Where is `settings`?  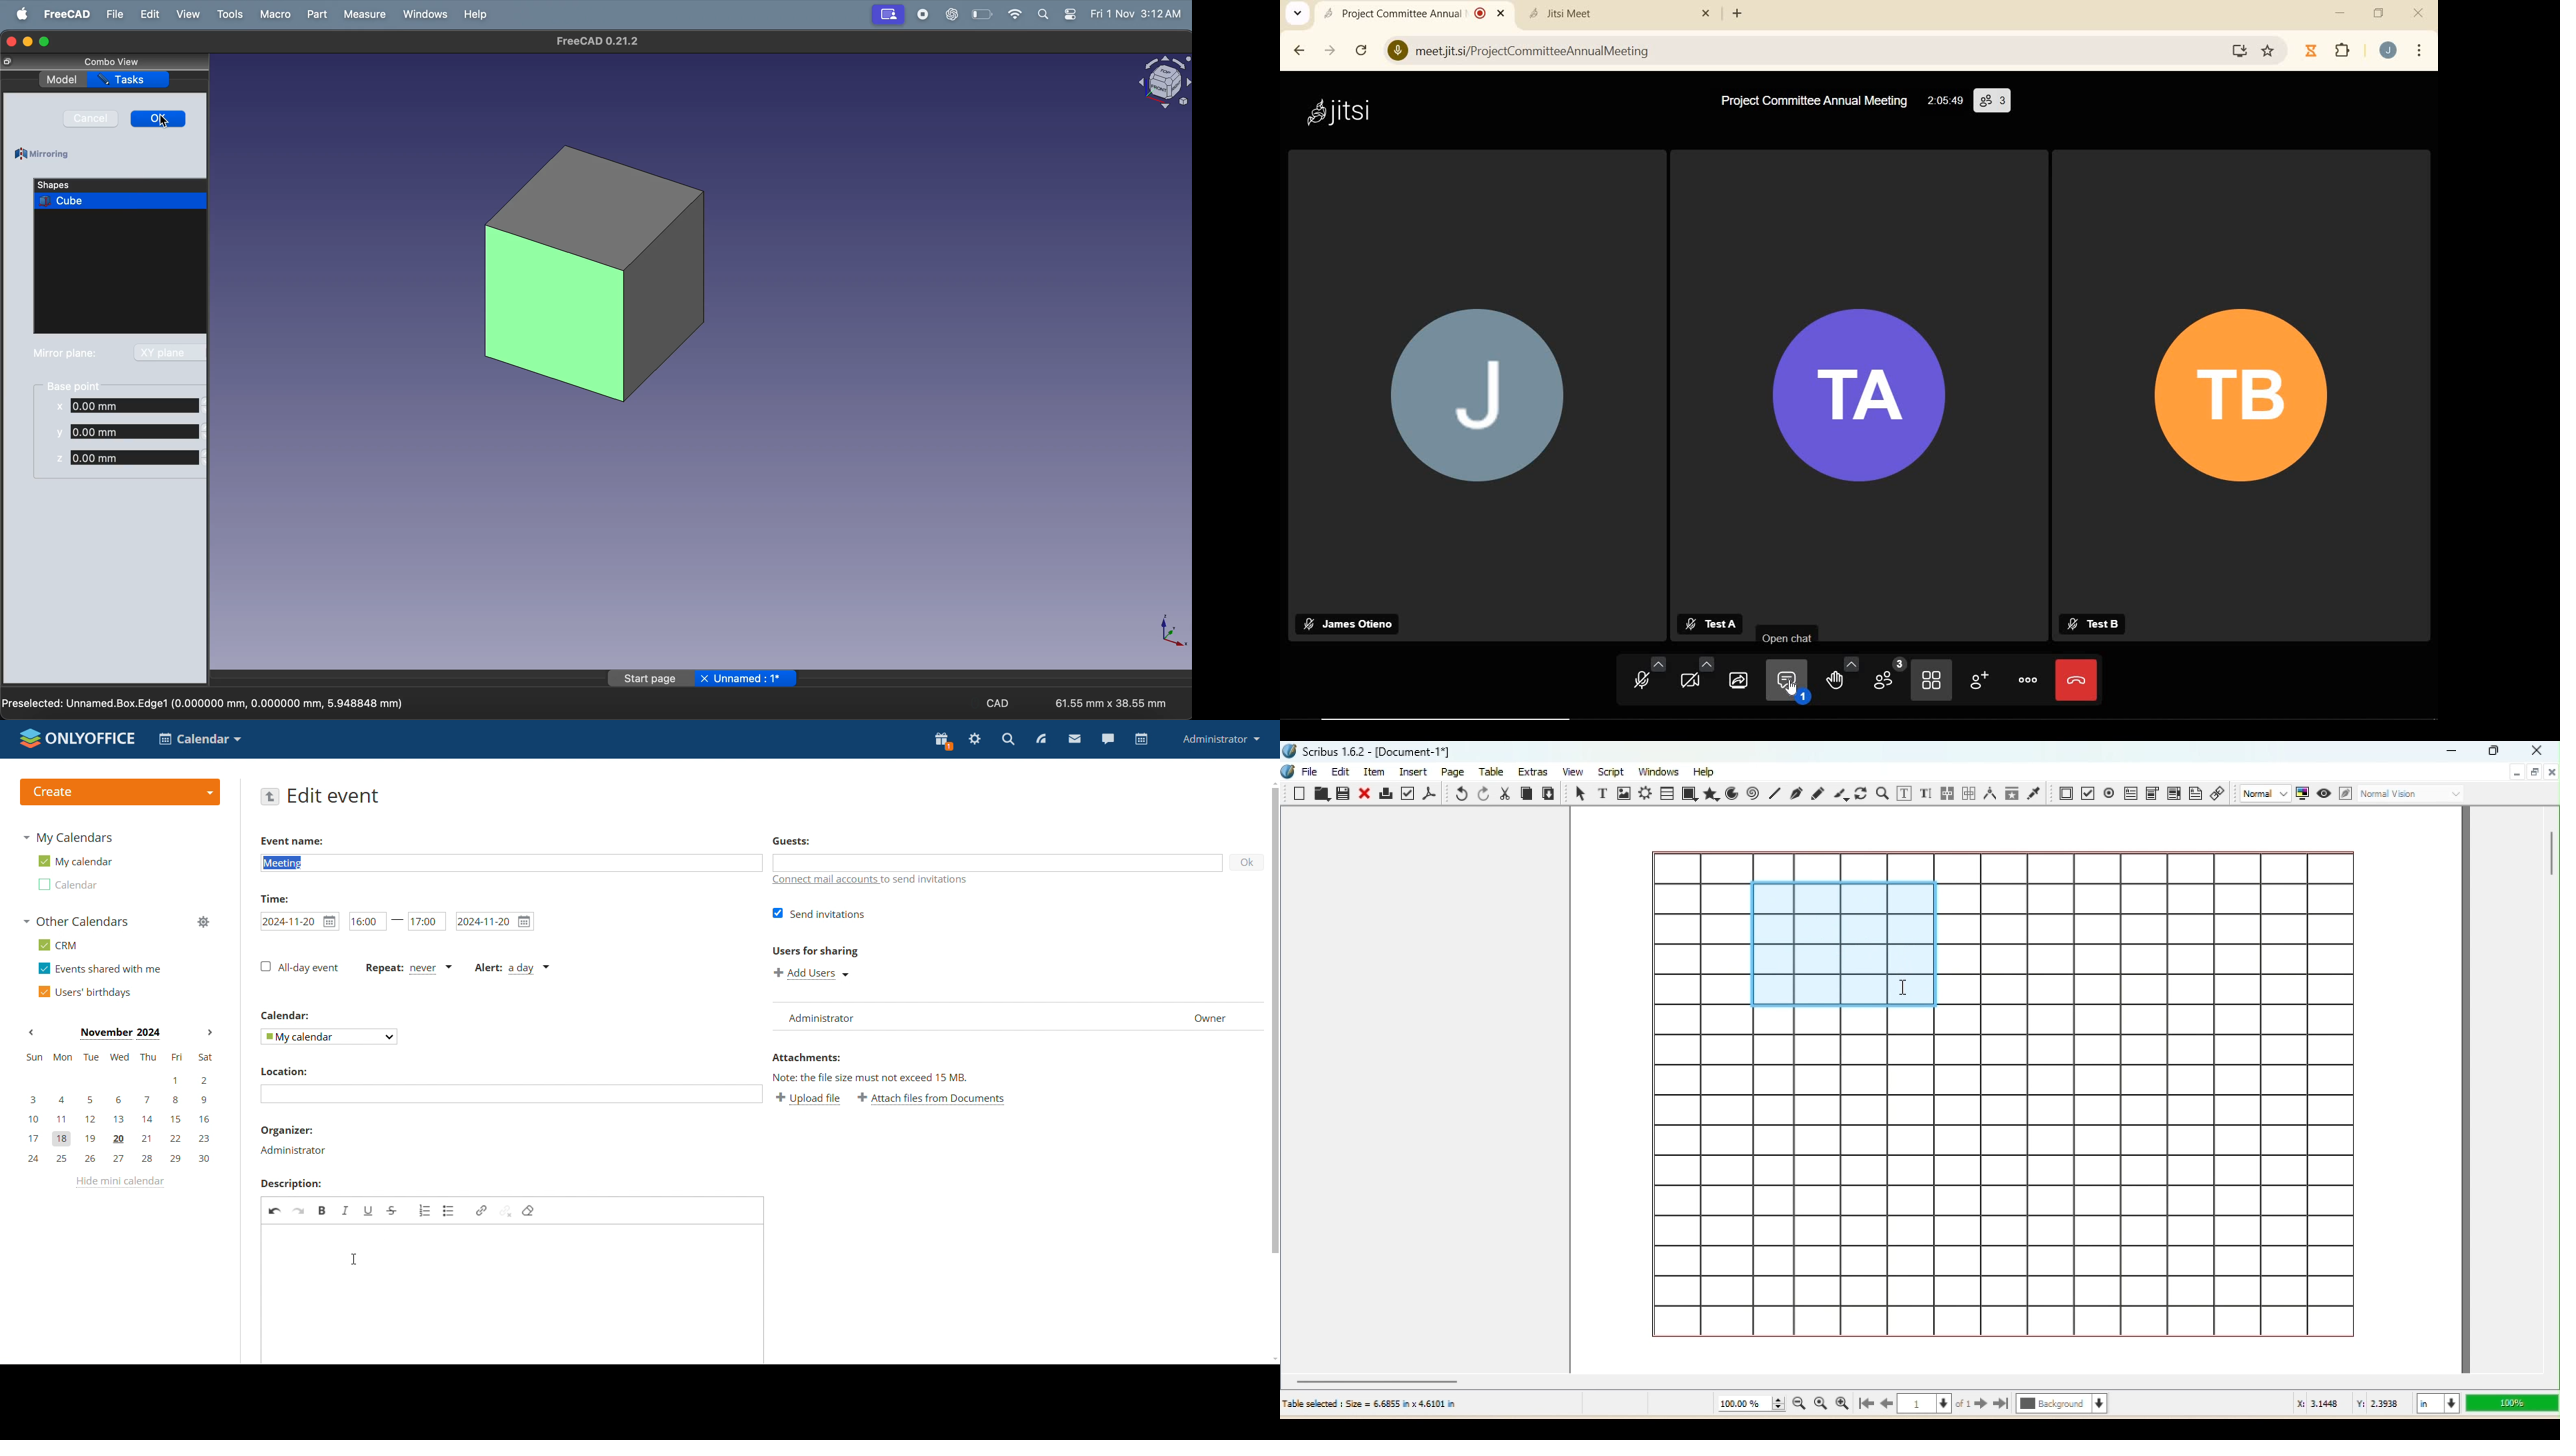
settings is located at coordinates (1068, 14).